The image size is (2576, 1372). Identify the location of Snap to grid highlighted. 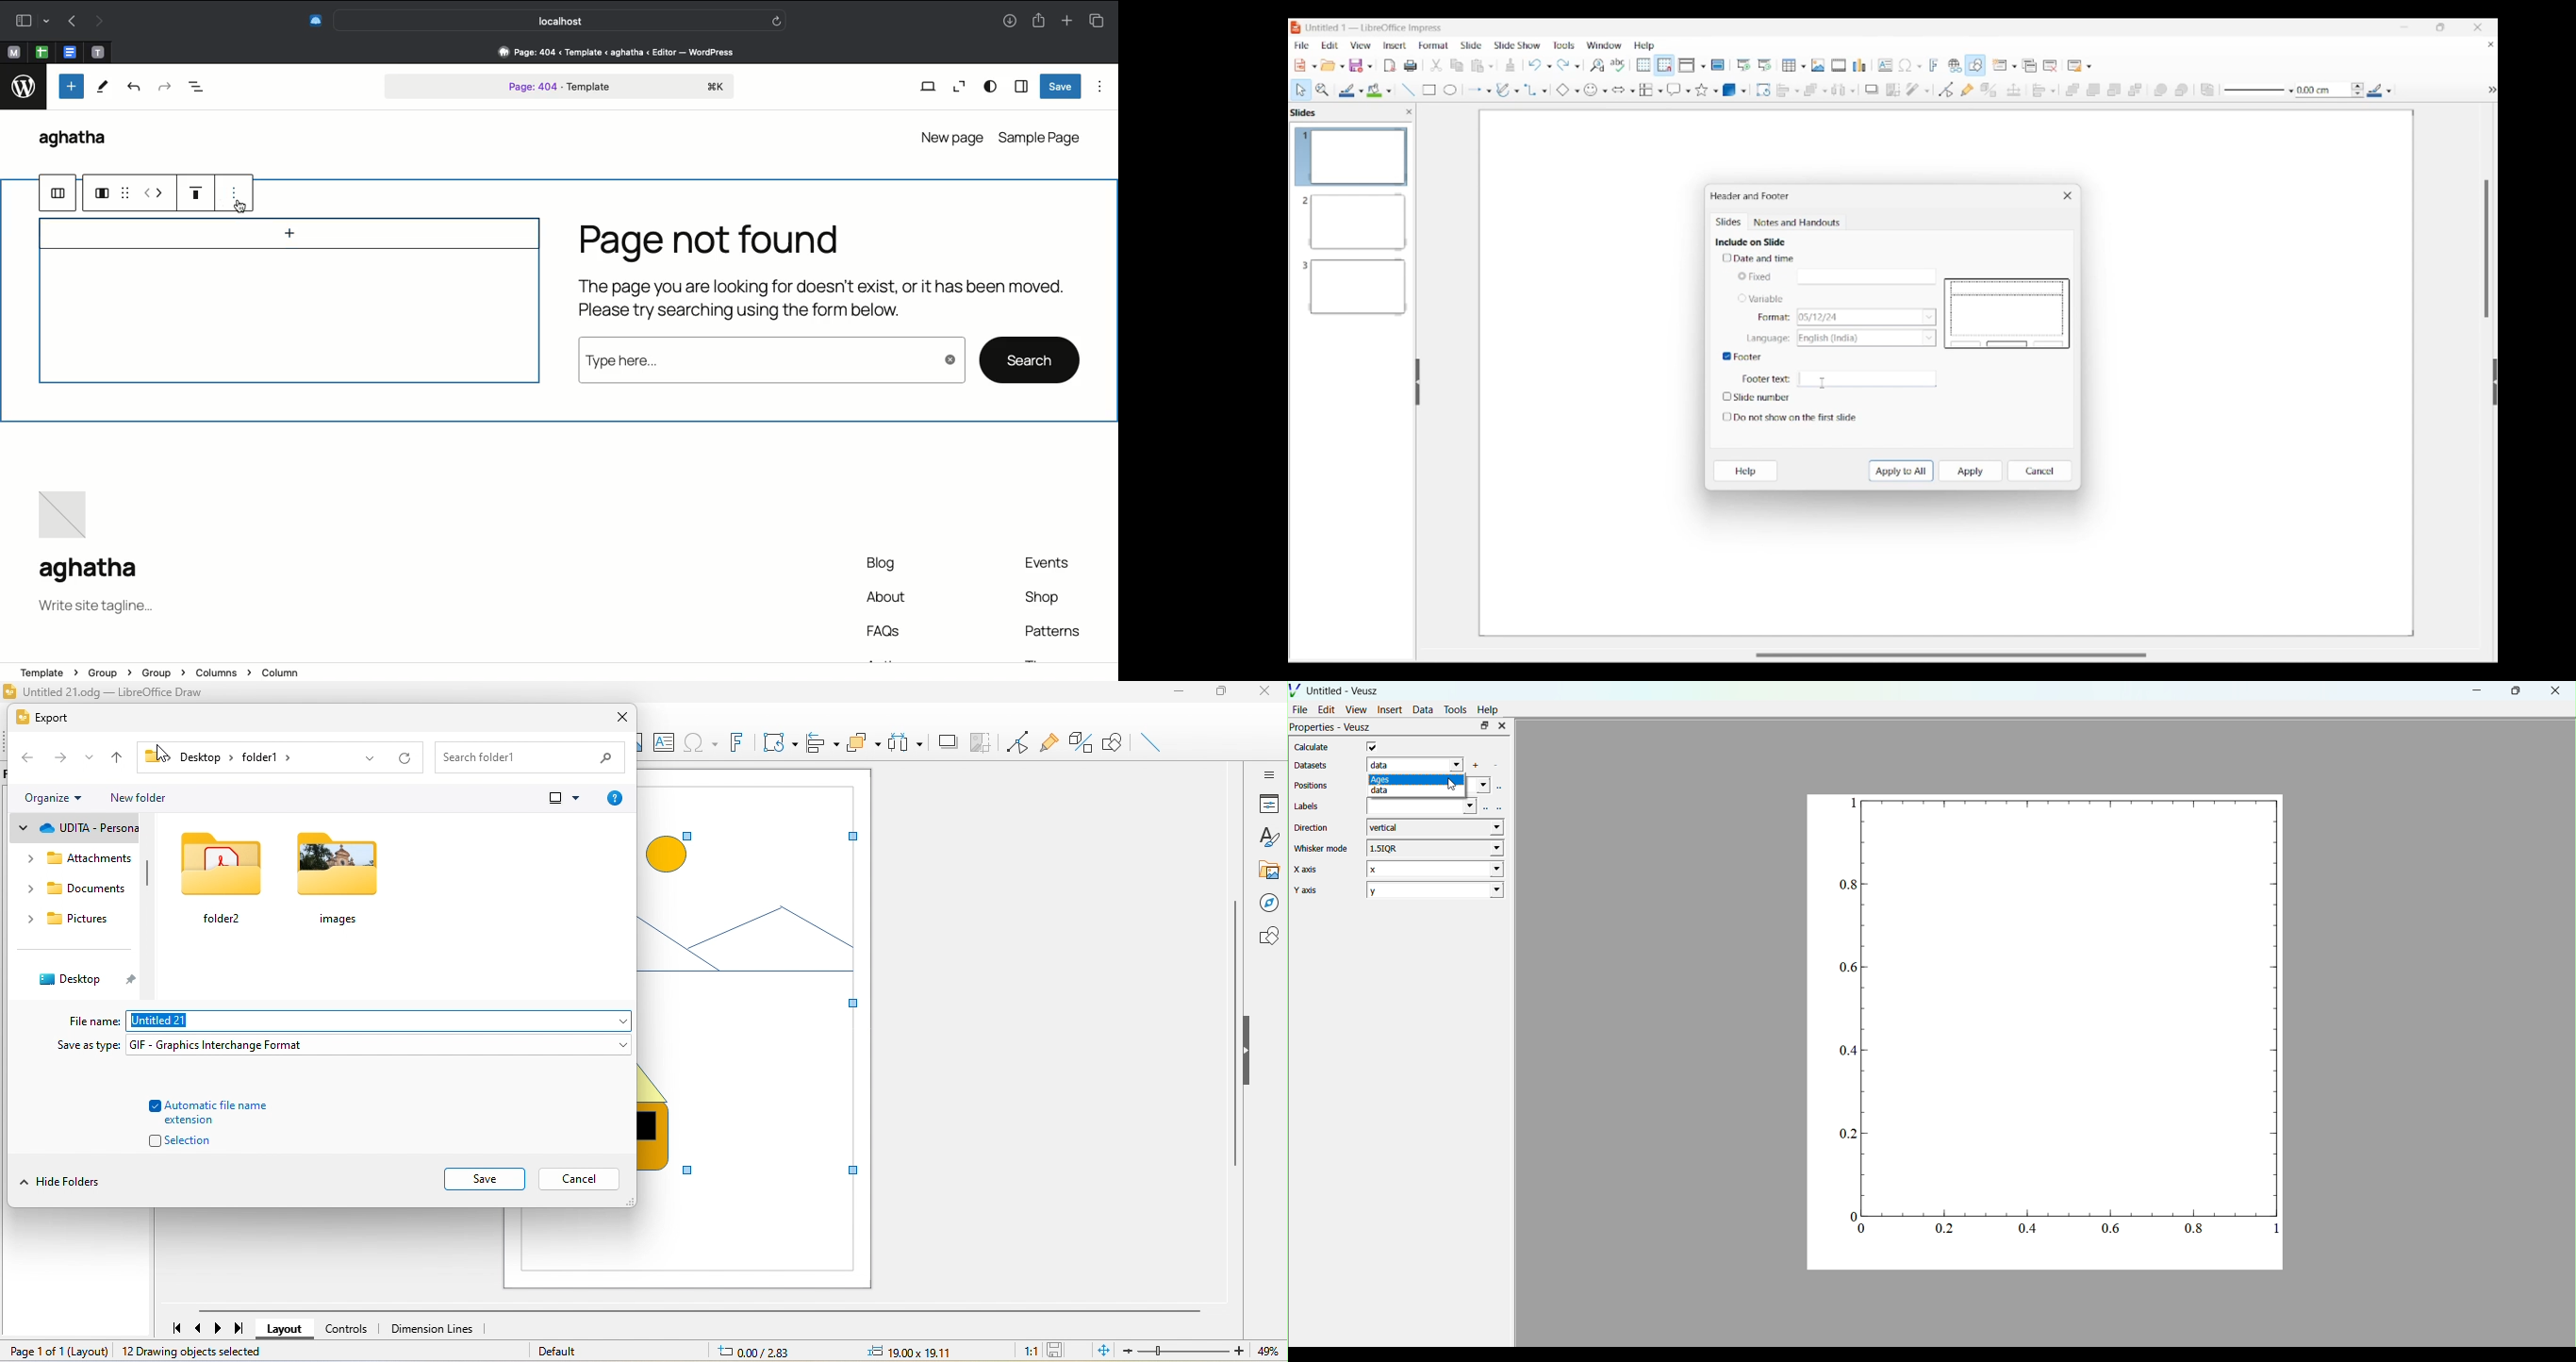
(1665, 66).